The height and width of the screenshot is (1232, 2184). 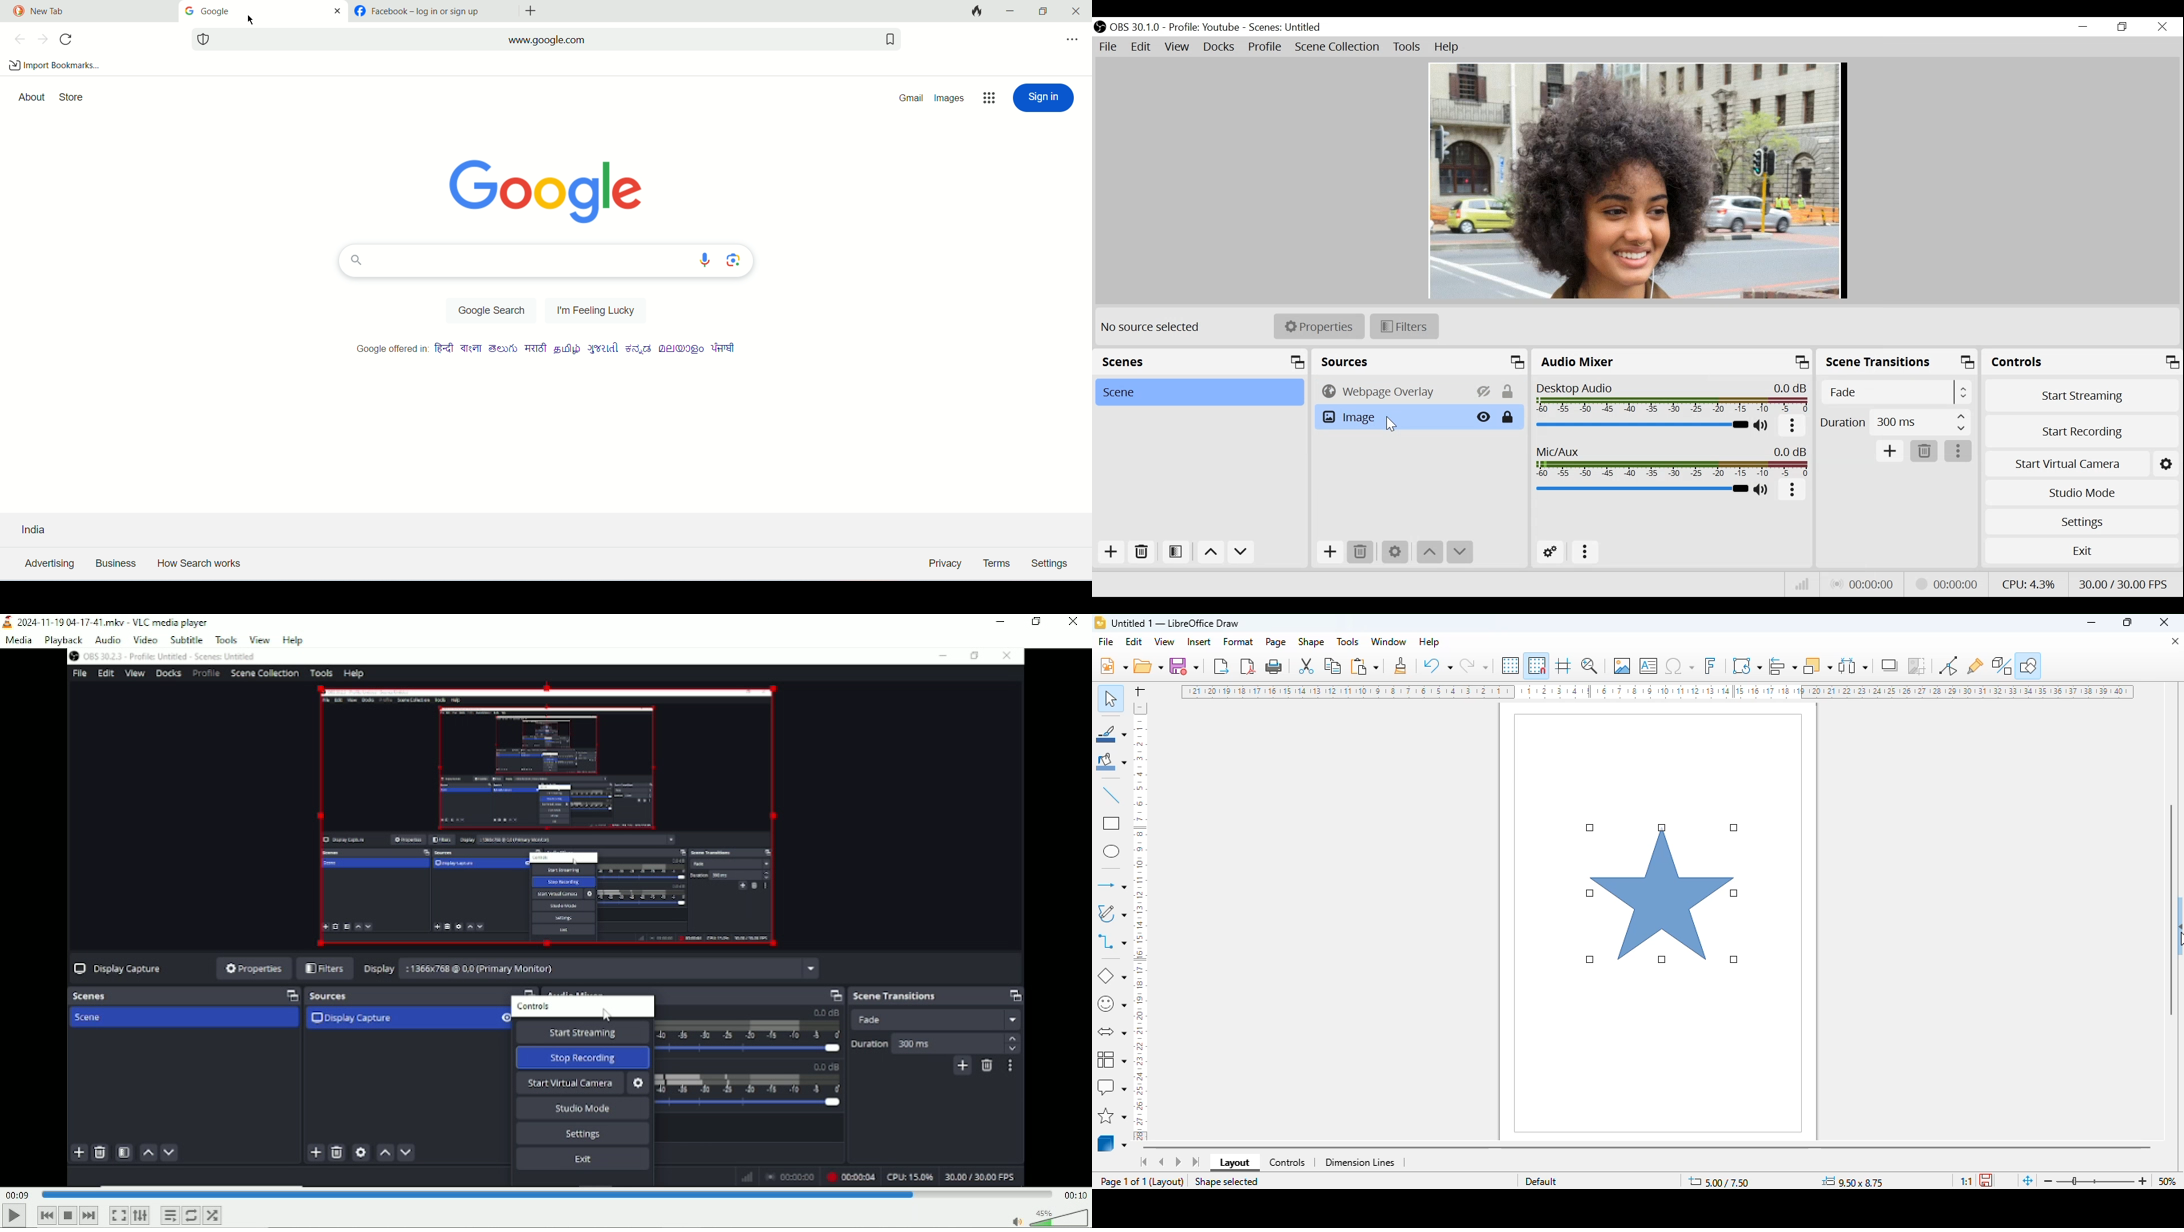 I want to click on transformations, so click(x=1747, y=666).